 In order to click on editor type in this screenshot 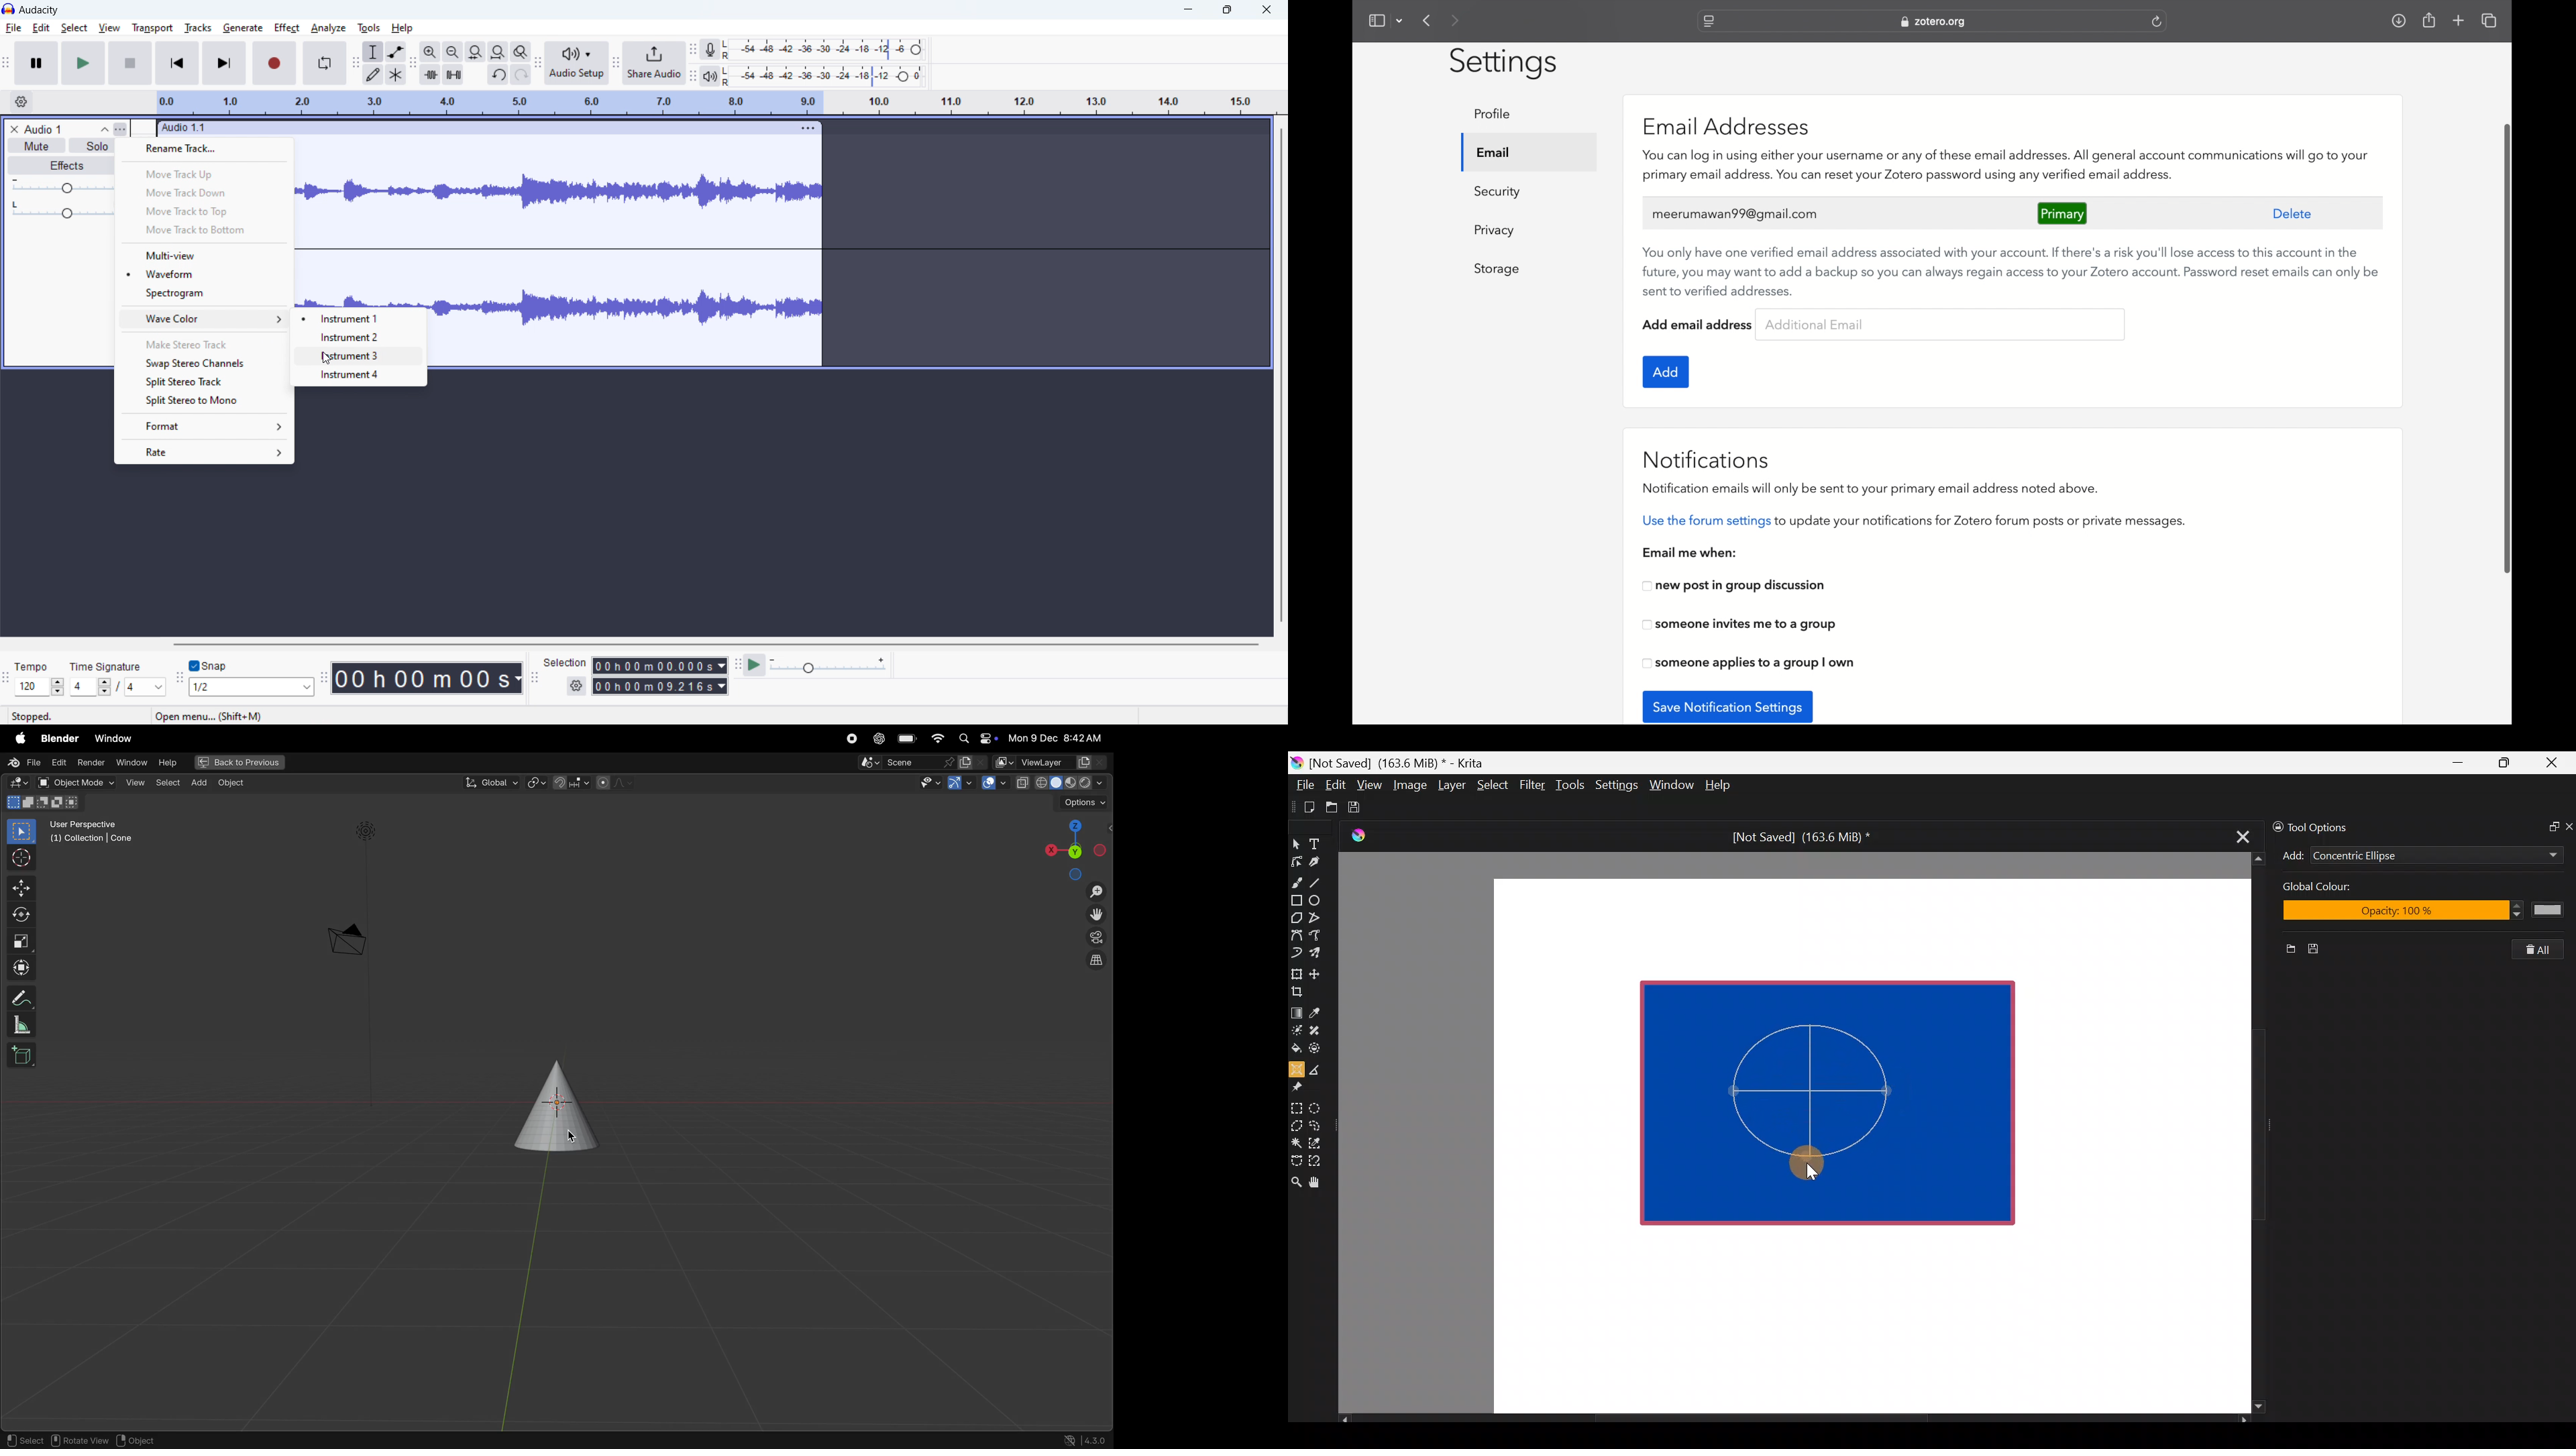, I will do `click(18, 781)`.